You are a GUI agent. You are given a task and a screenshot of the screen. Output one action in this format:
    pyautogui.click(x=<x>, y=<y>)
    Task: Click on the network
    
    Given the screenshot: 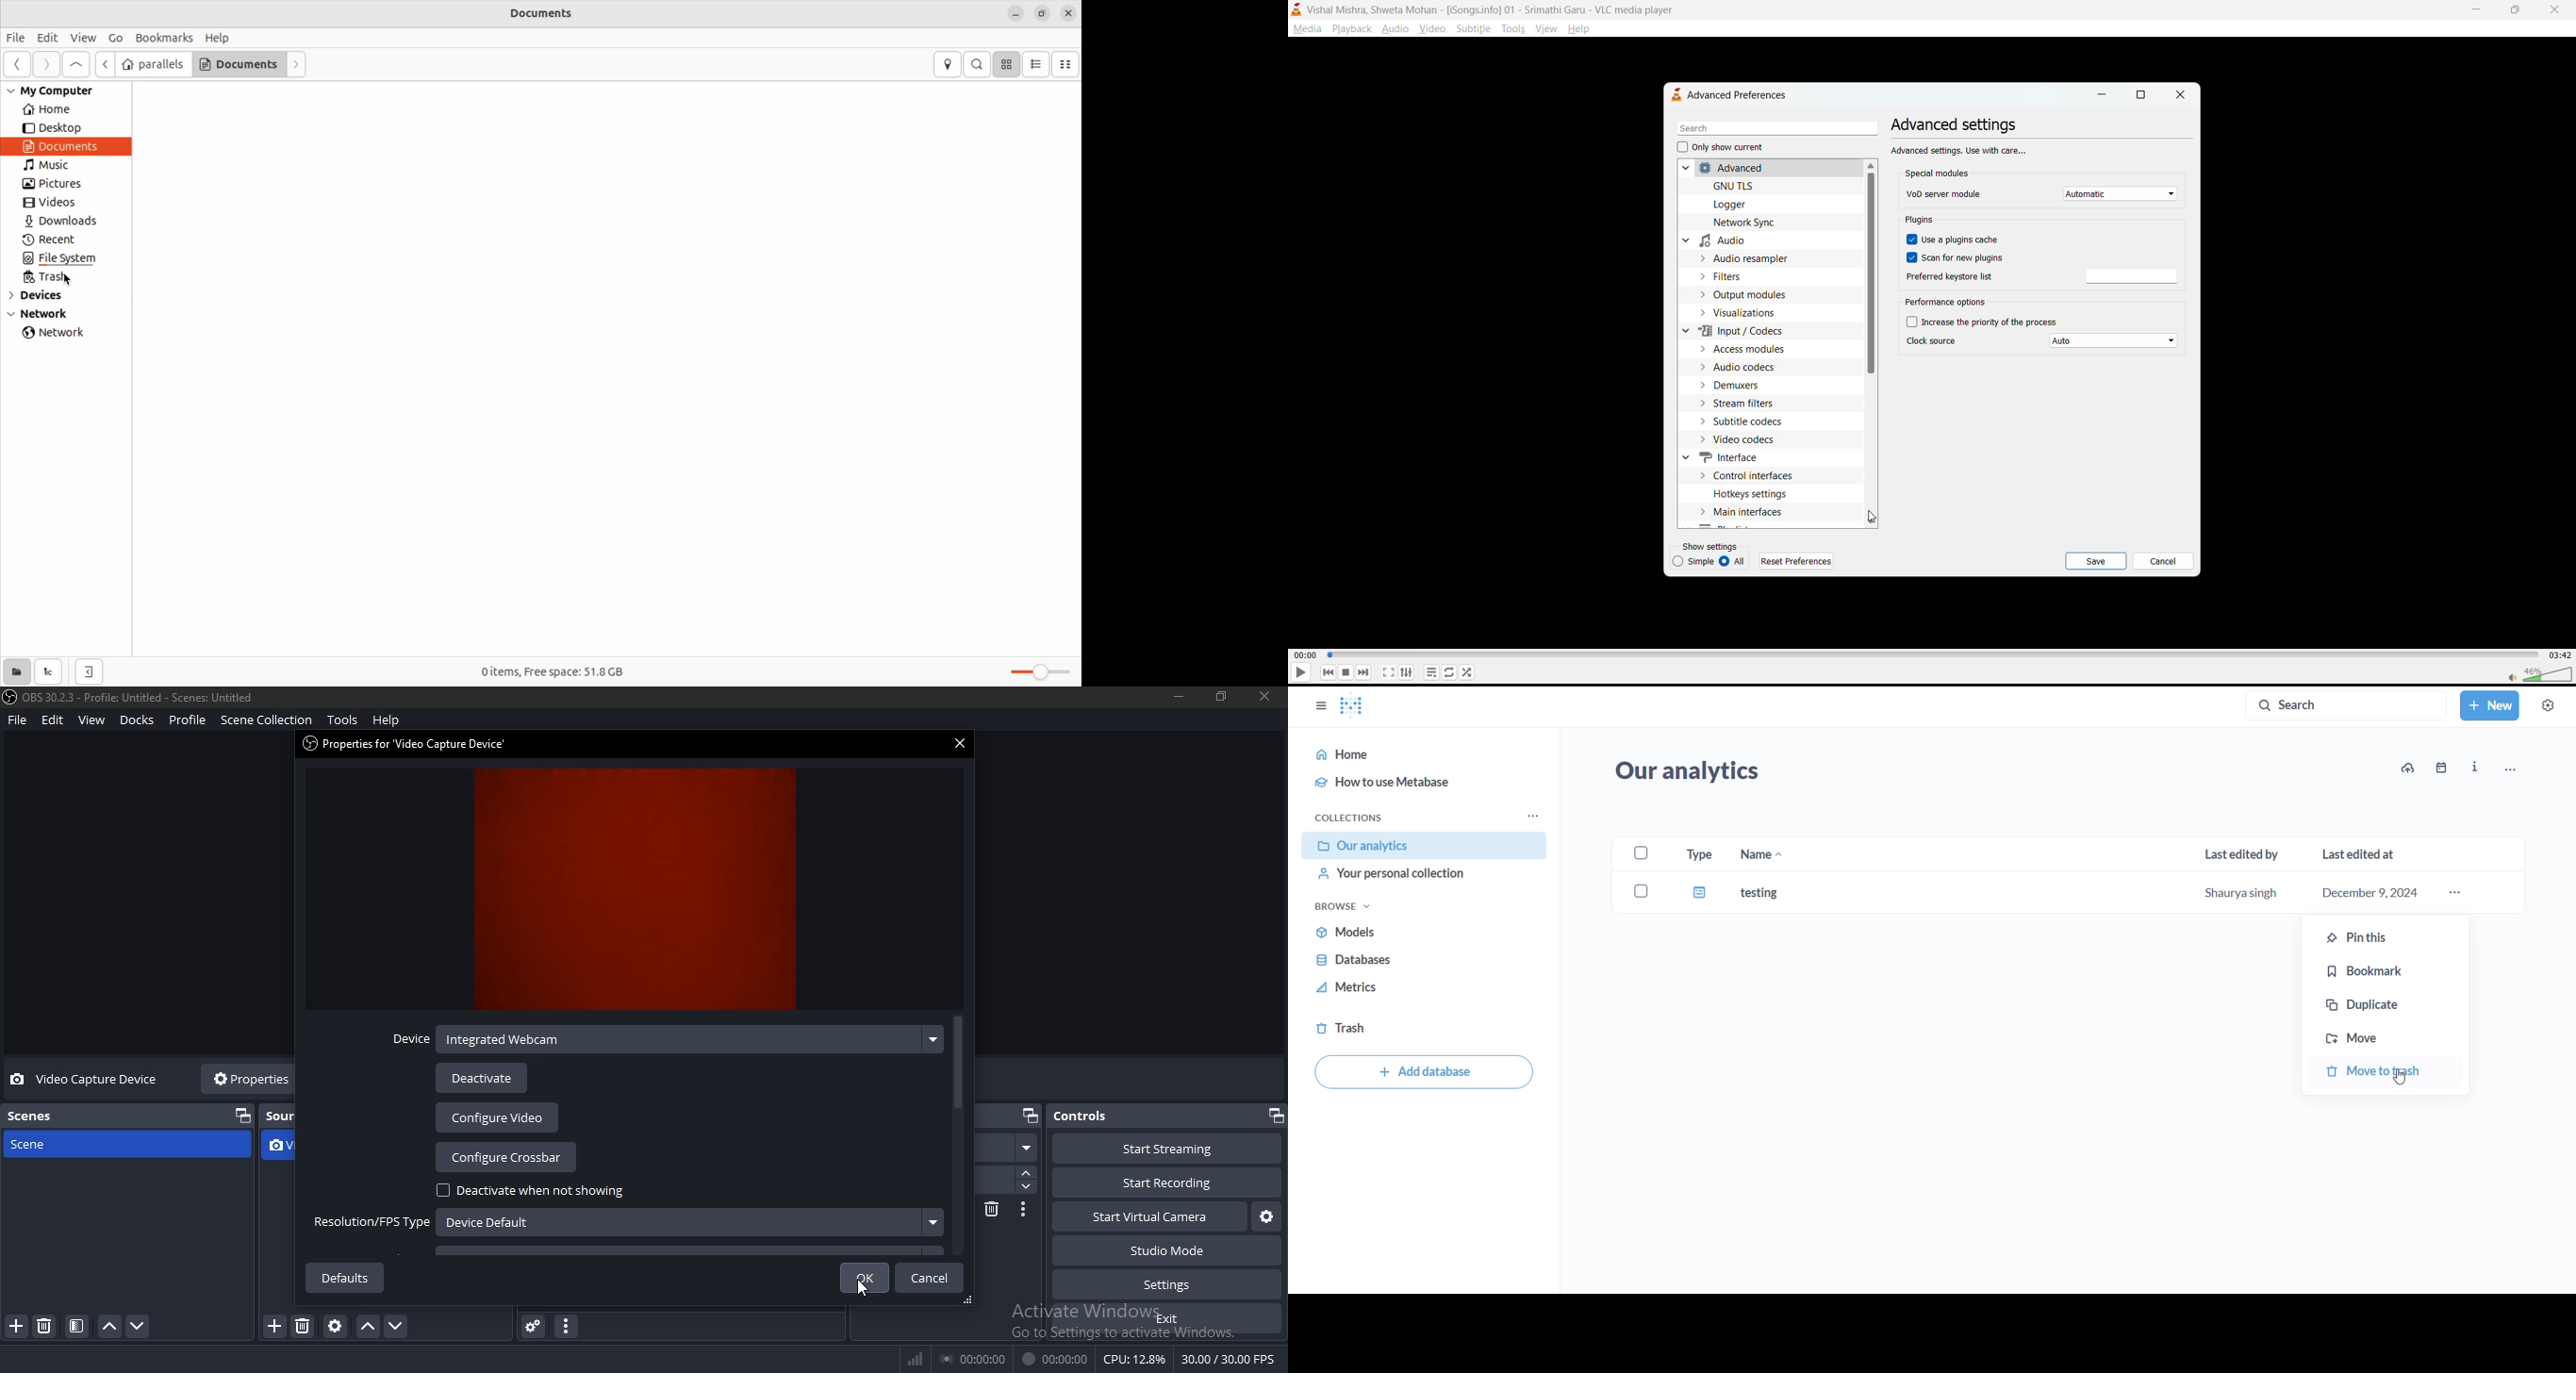 What is the action you would take?
    pyautogui.click(x=65, y=334)
    